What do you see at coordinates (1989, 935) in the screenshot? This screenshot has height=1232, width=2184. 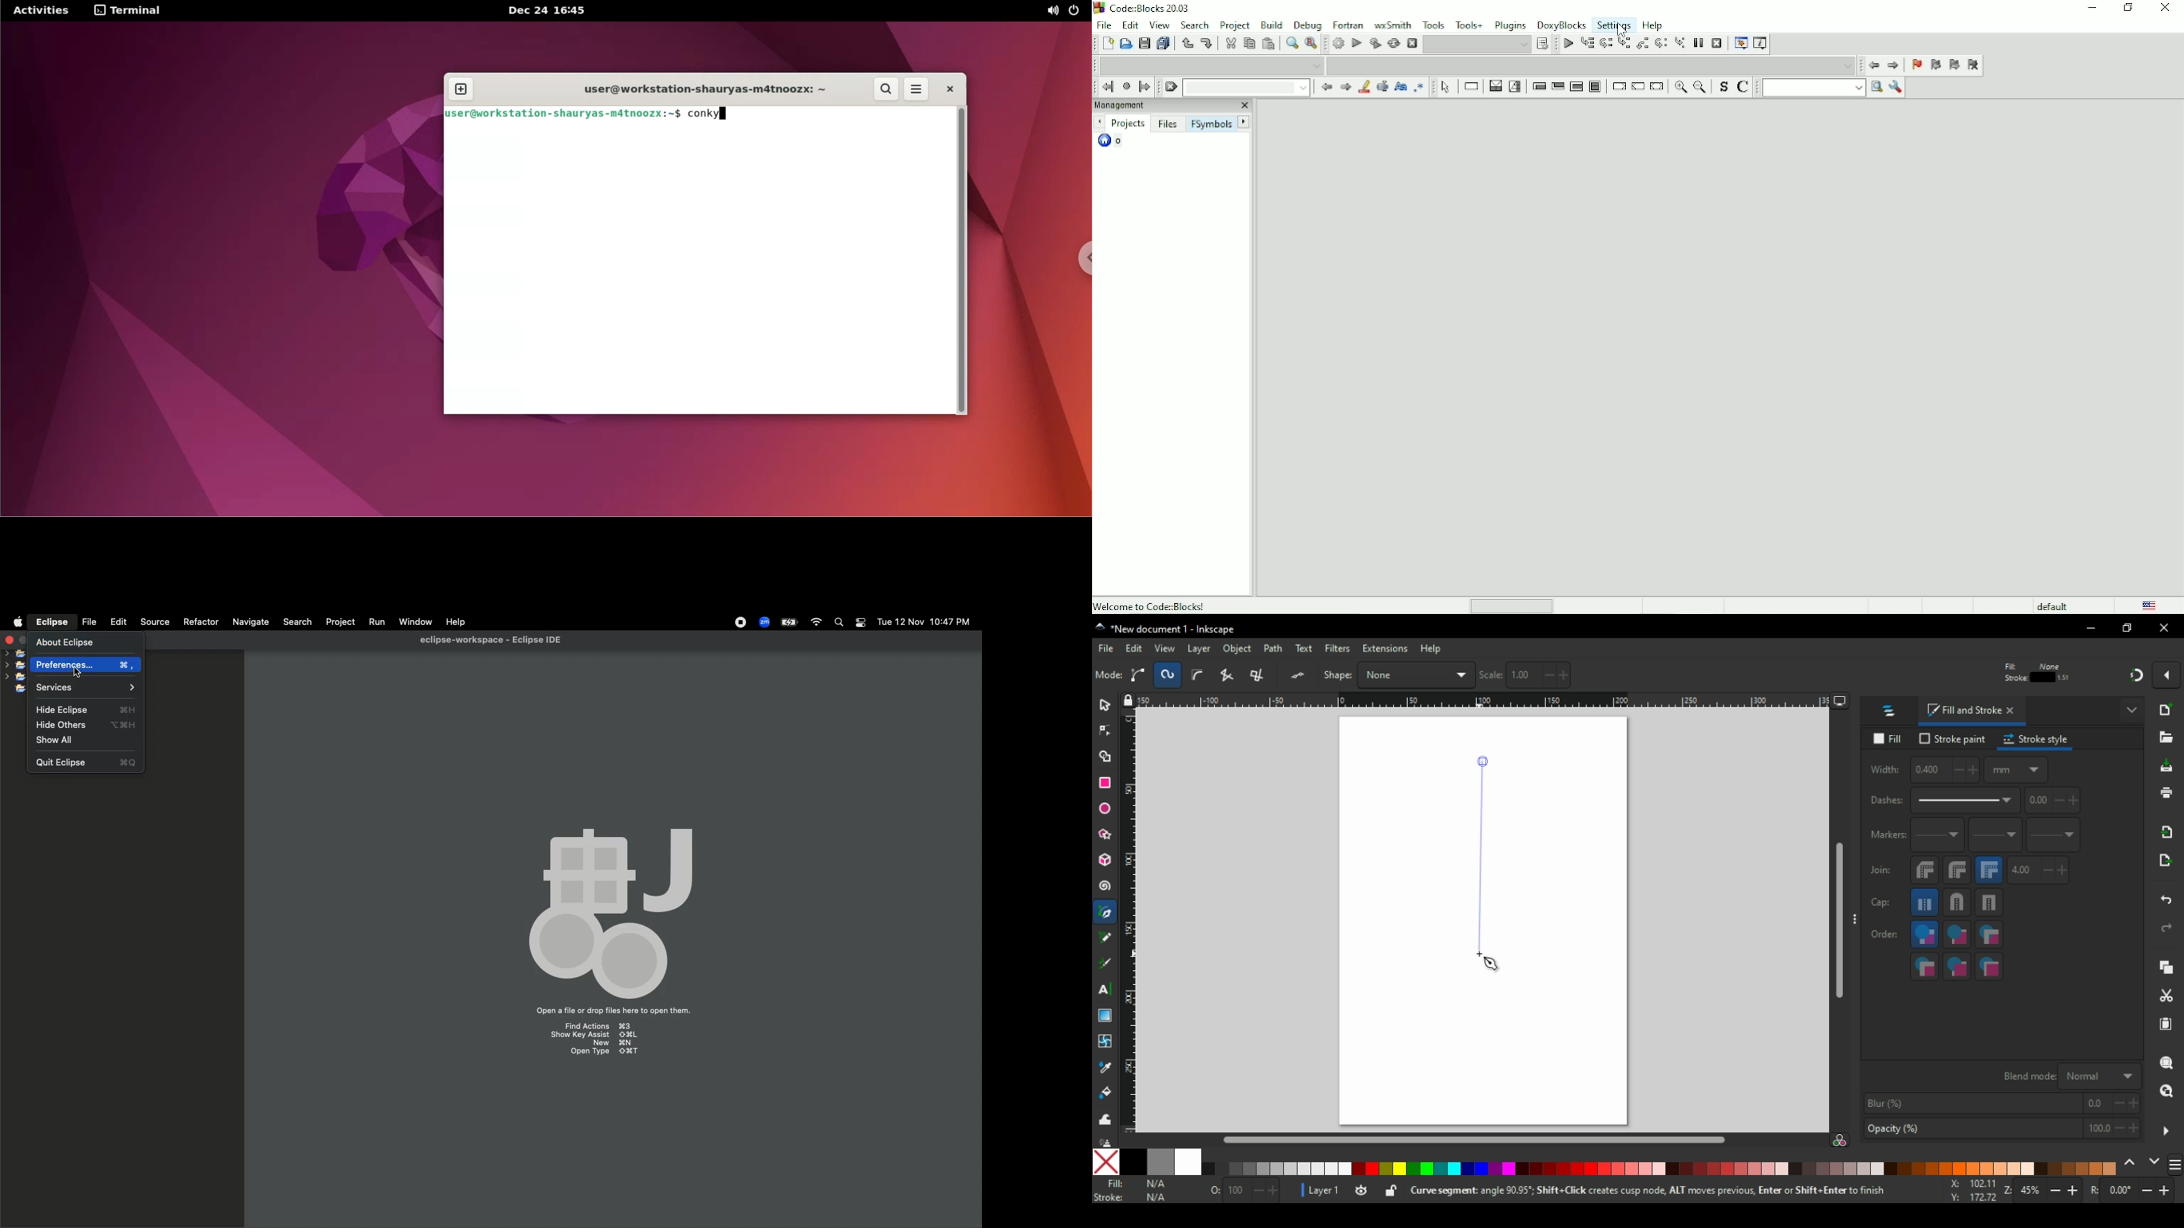 I see `fill,markers,strokes` at bounding box center [1989, 935].